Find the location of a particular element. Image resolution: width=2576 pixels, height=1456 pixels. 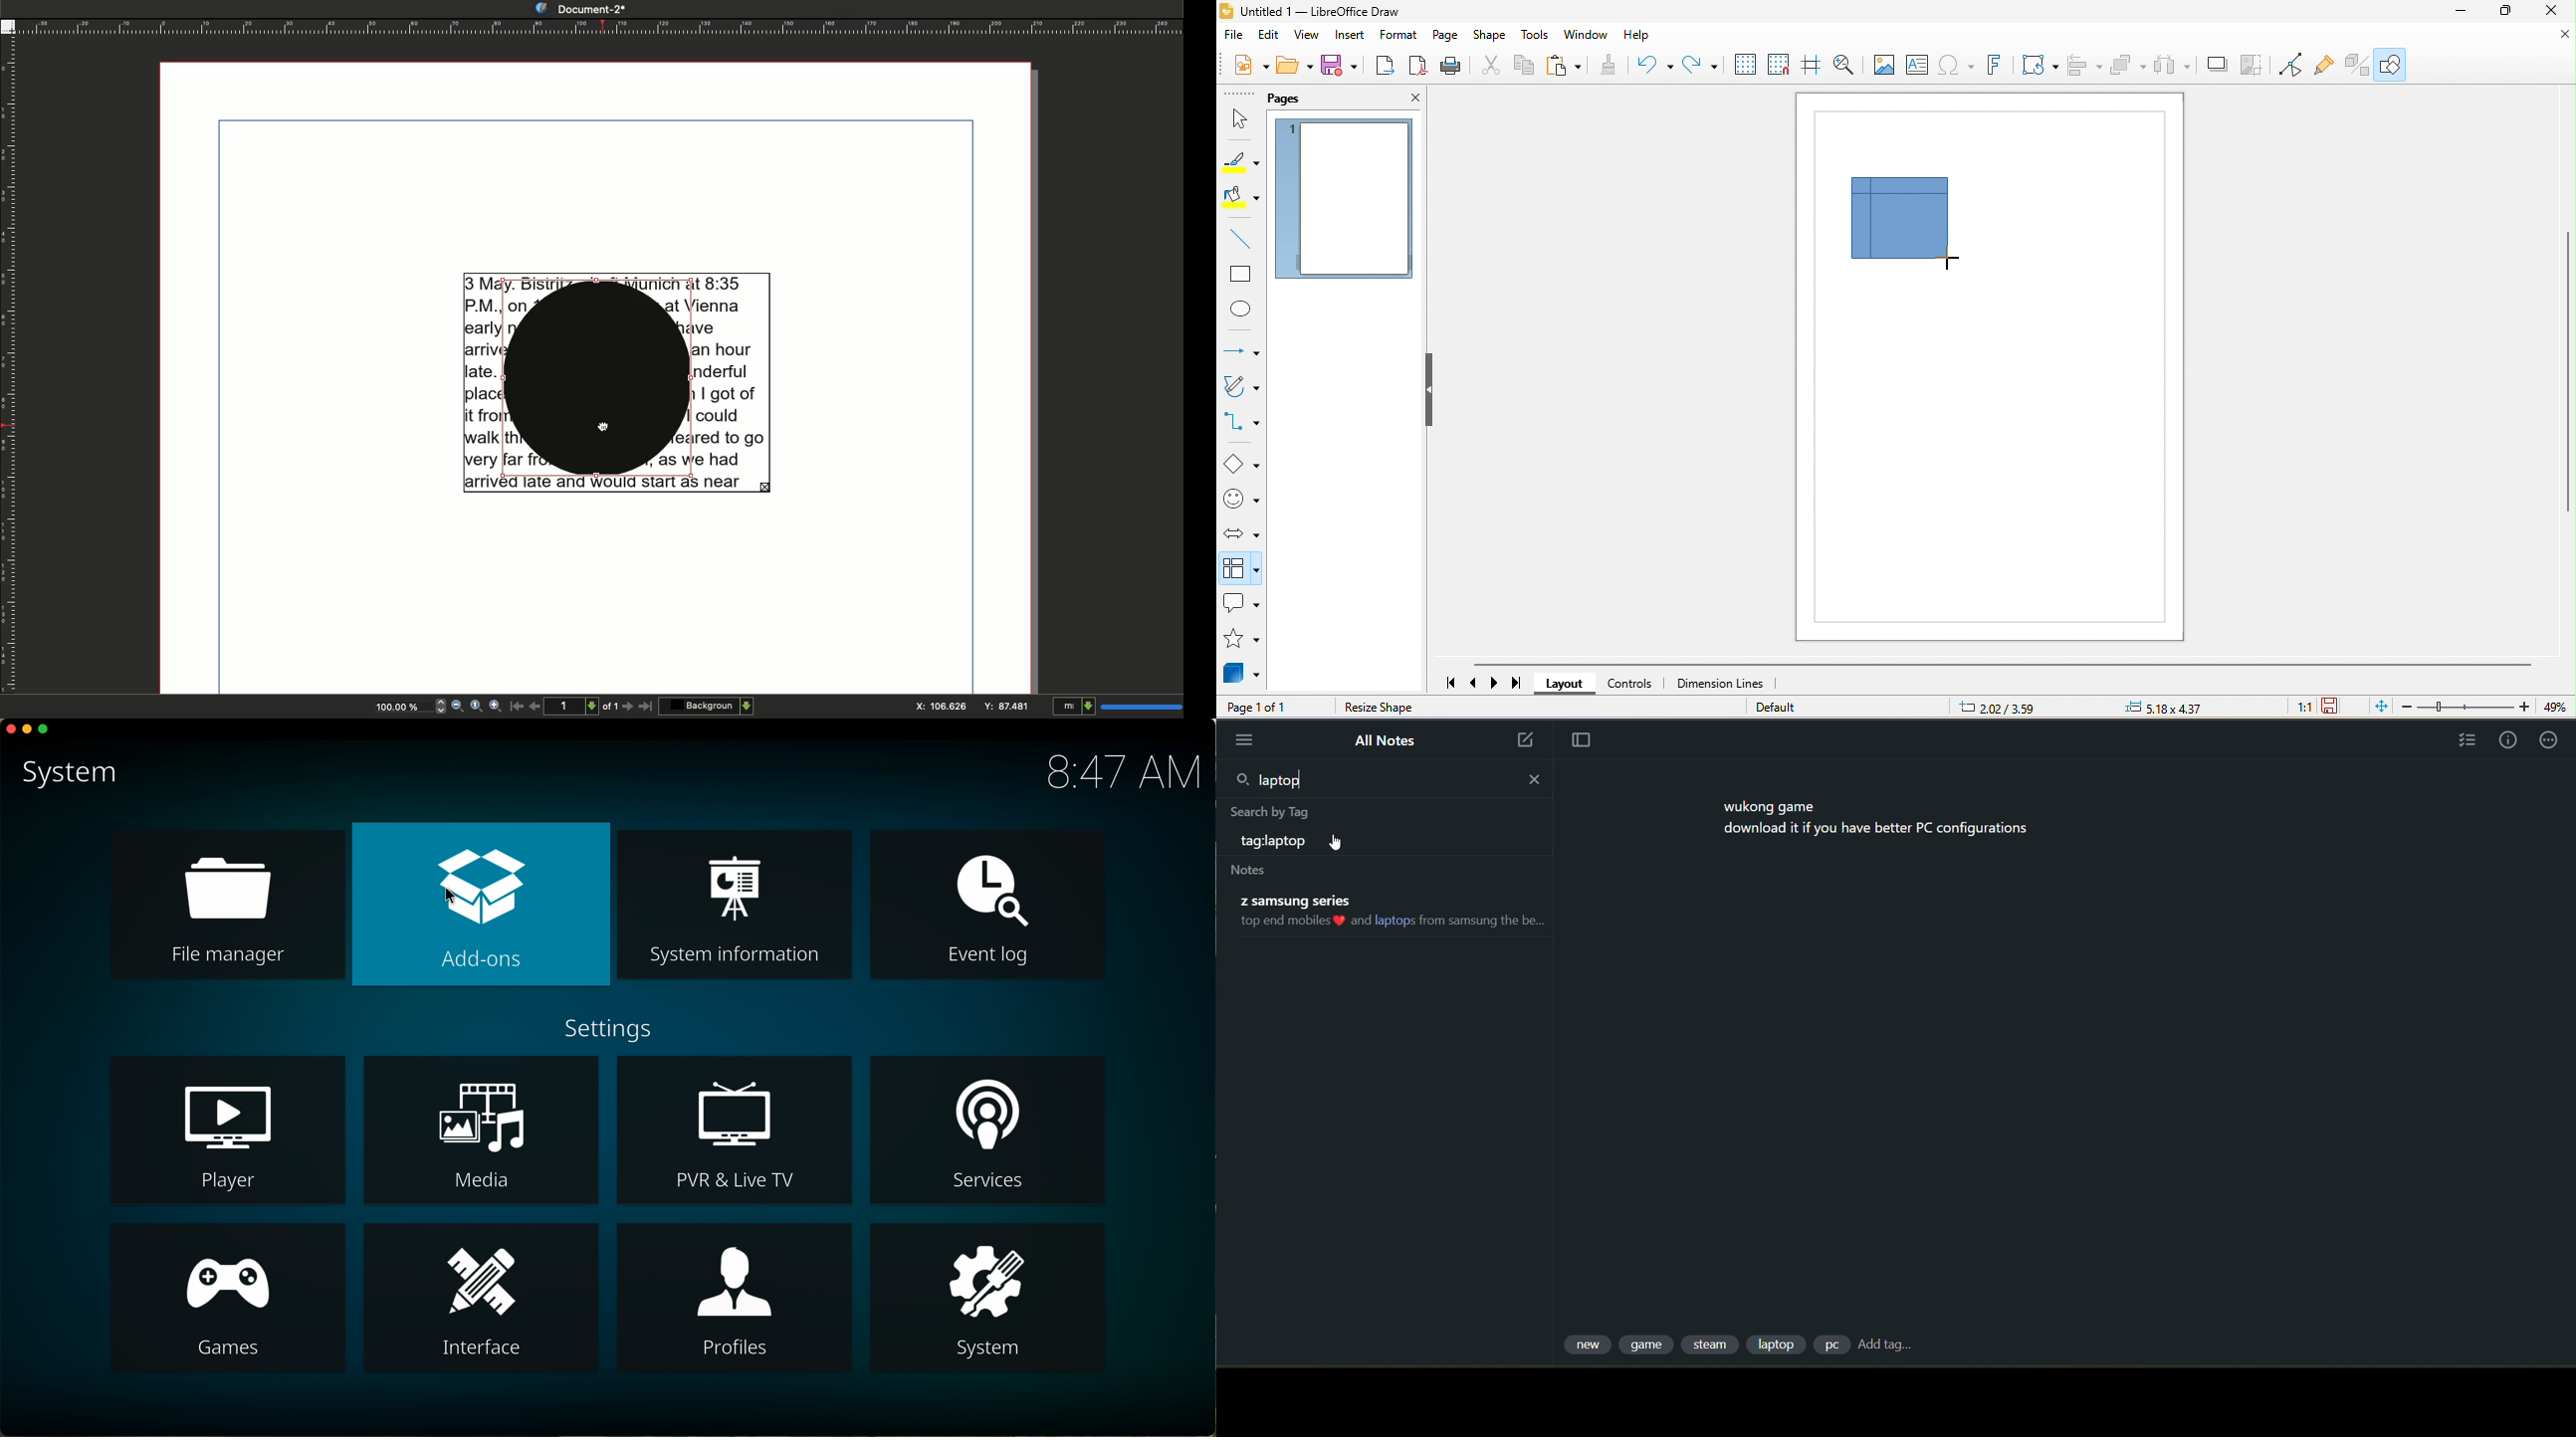

interface is located at coordinates (484, 1297).